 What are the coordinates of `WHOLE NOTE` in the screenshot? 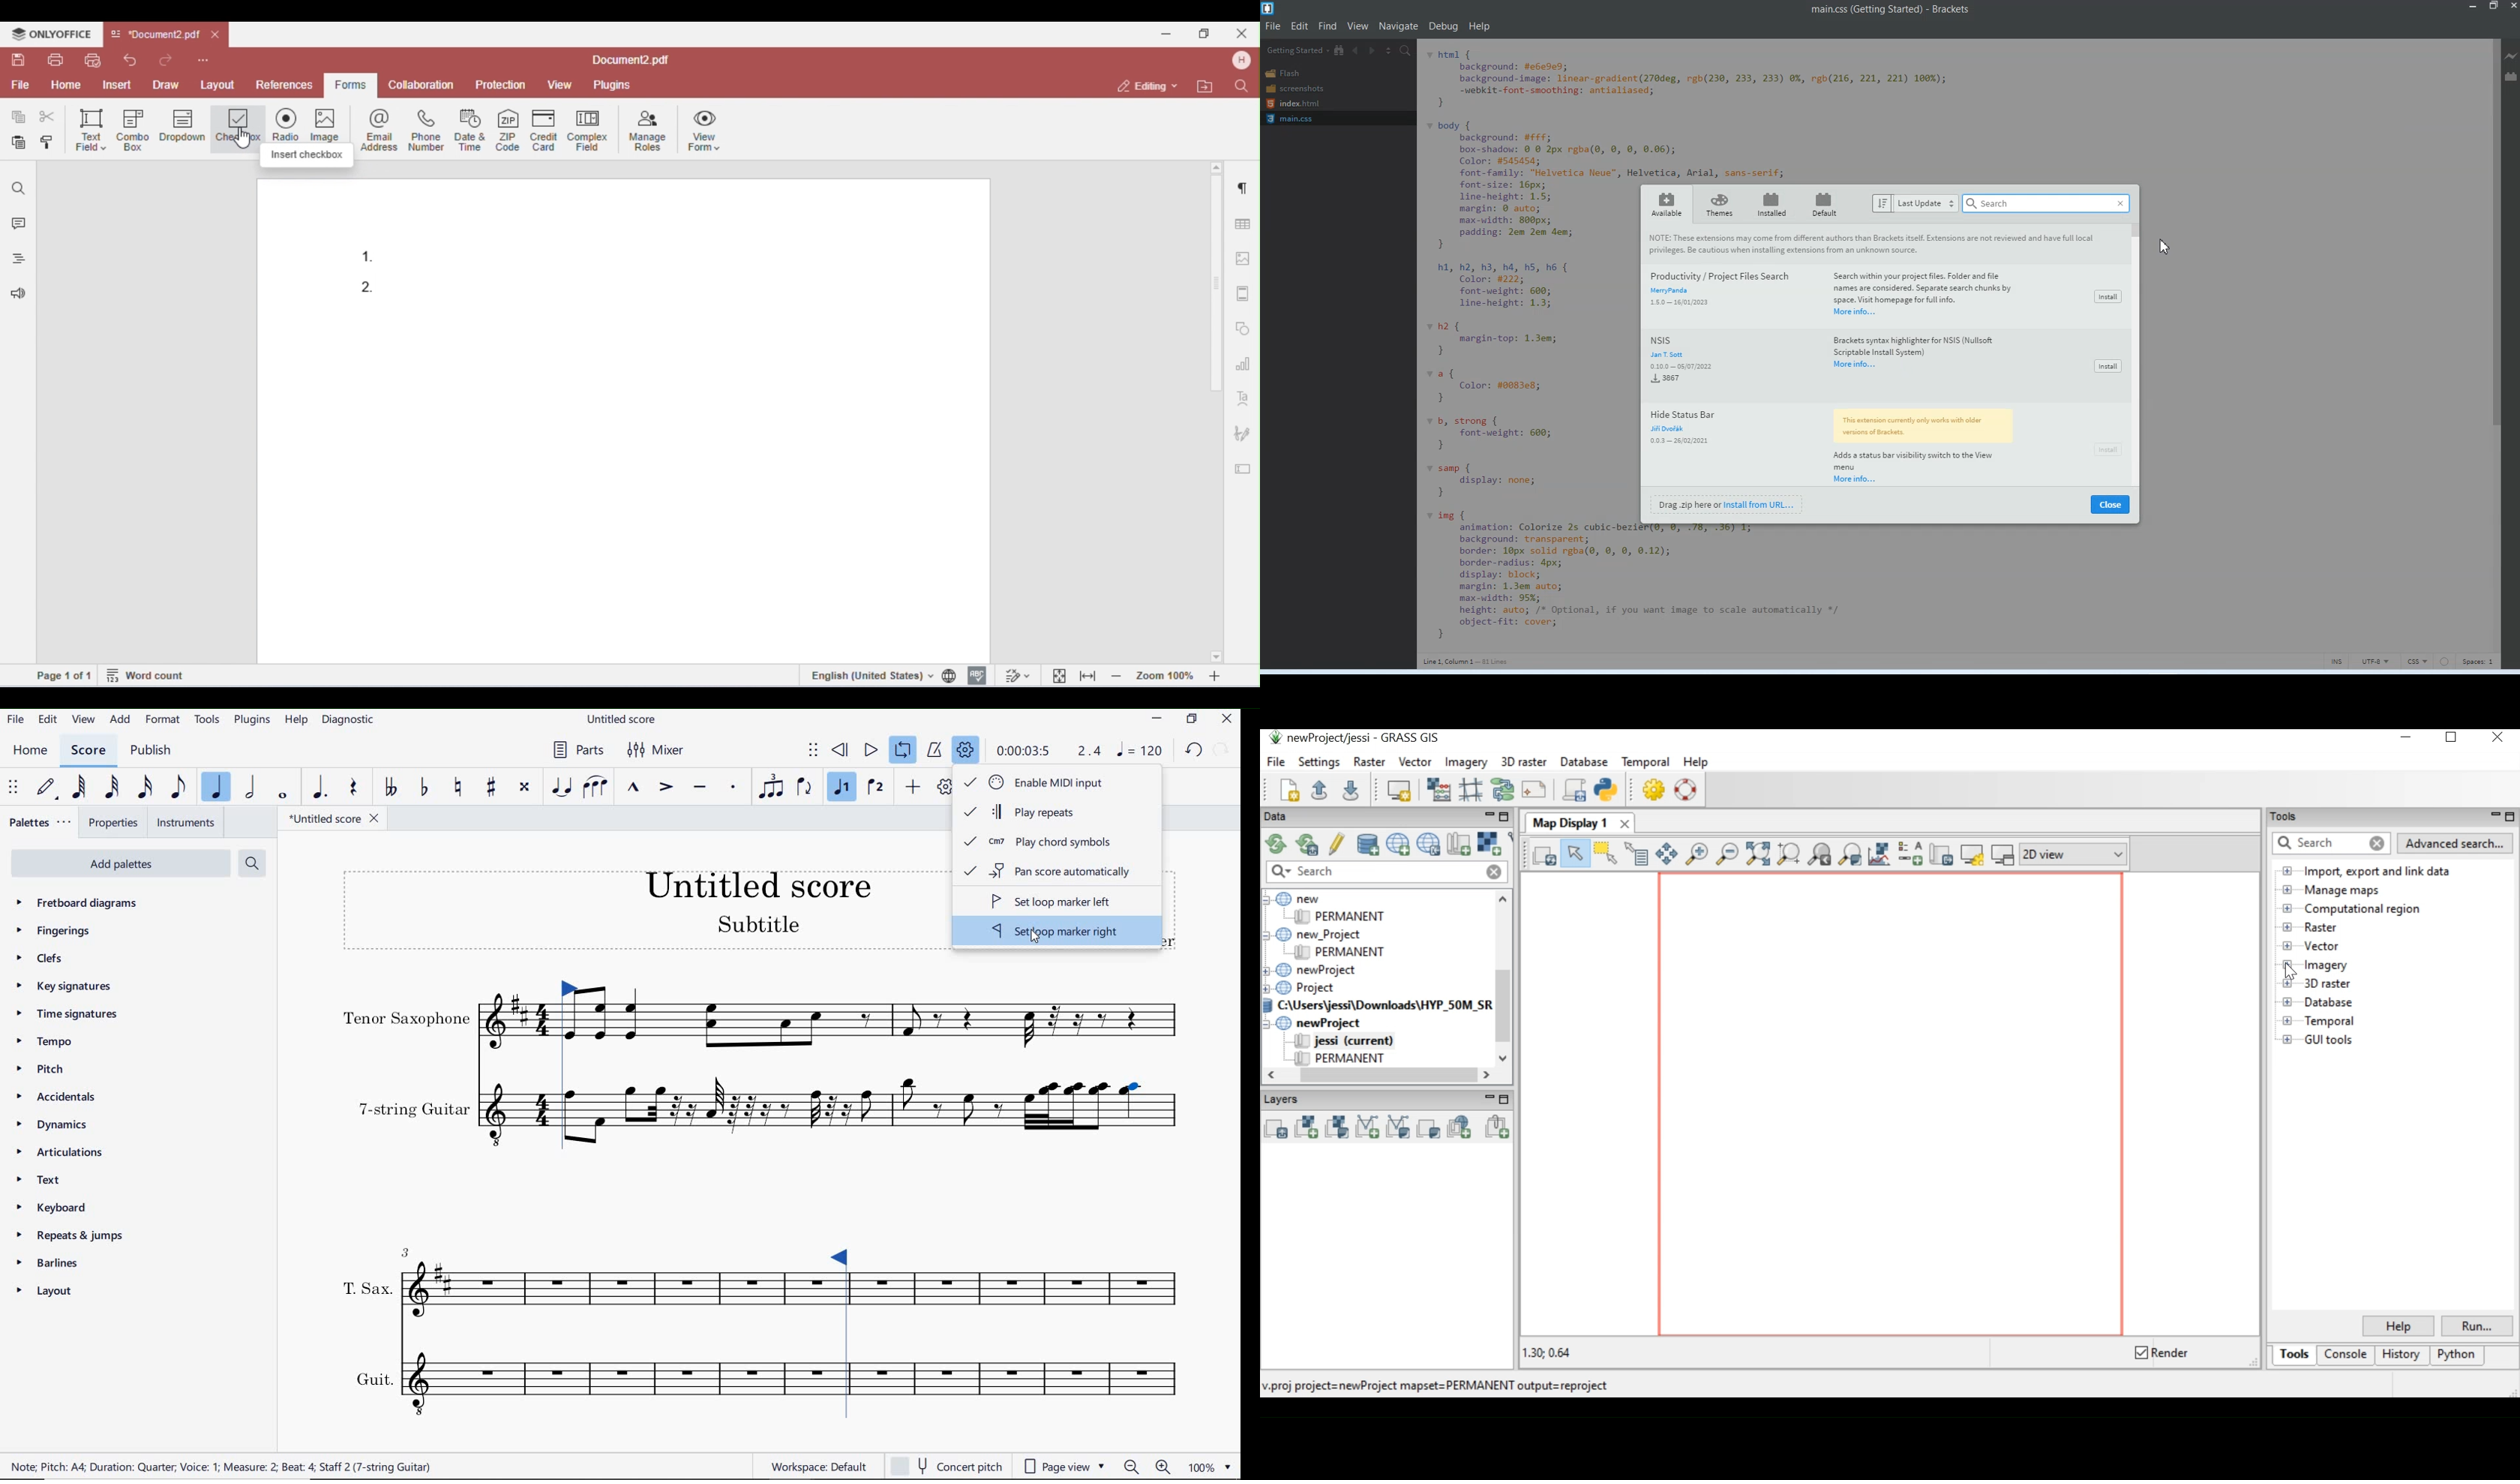 It's located at (283, 798).